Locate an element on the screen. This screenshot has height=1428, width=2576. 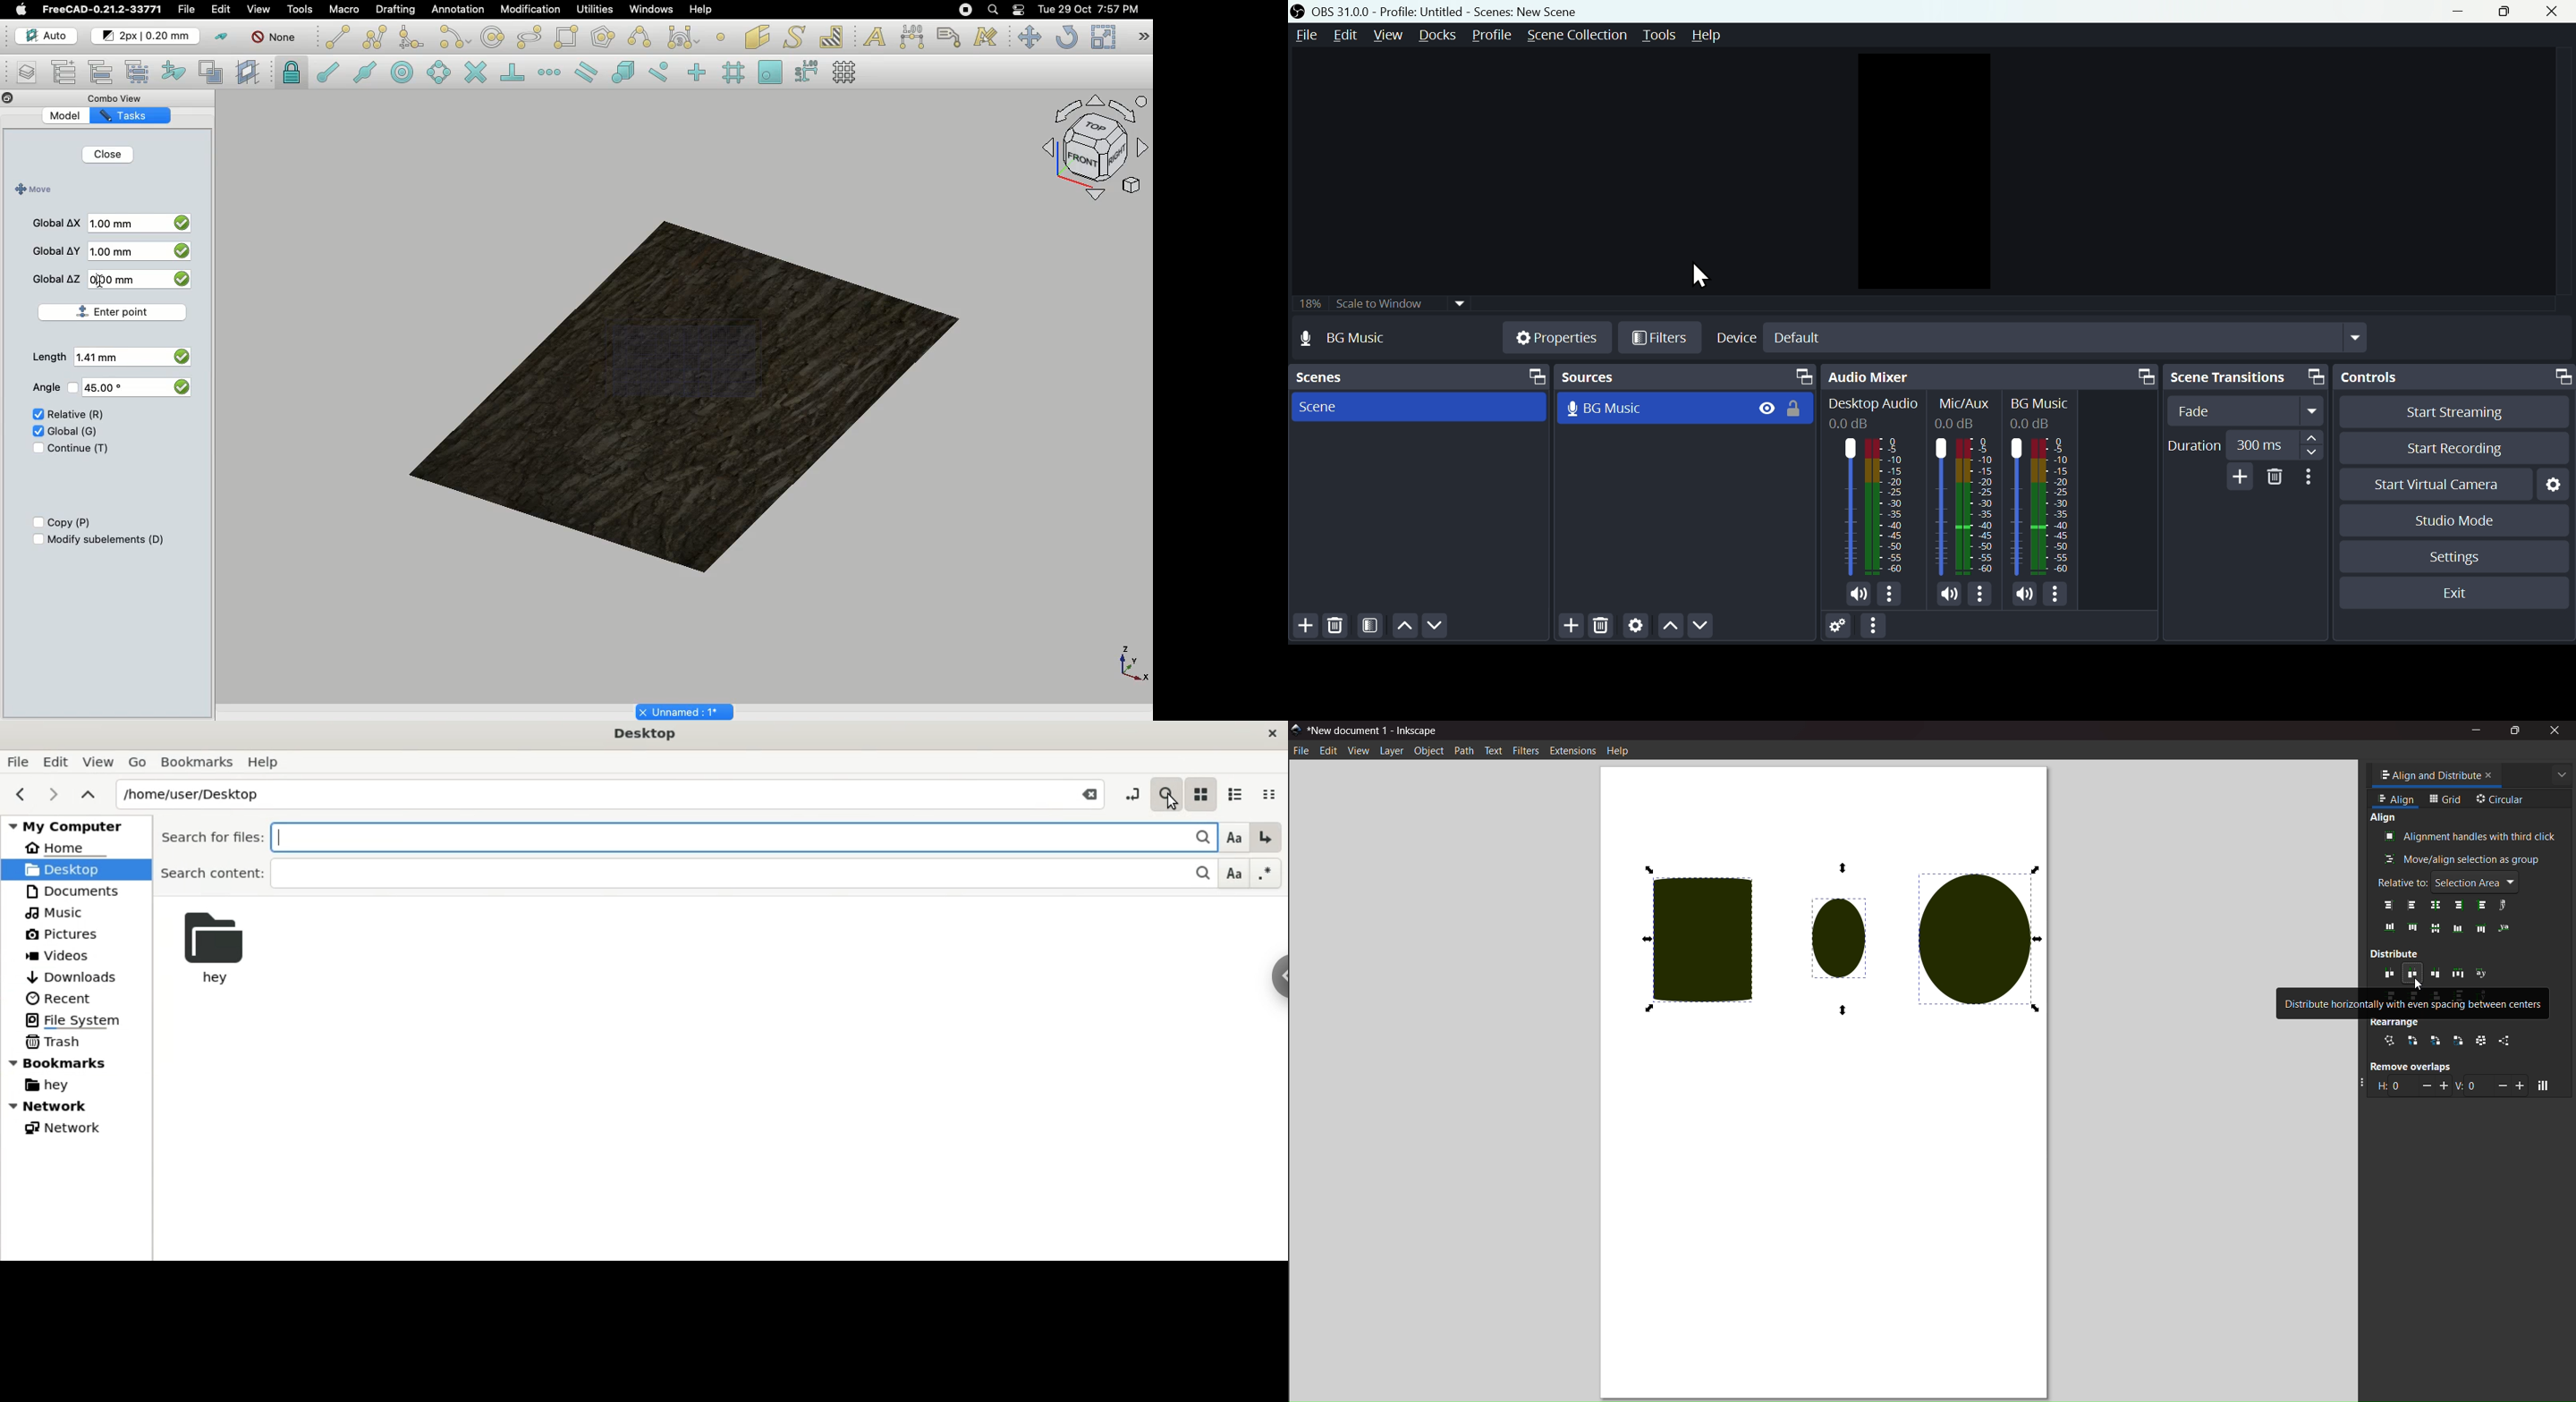
extension is located at coordinates (1572, 750).